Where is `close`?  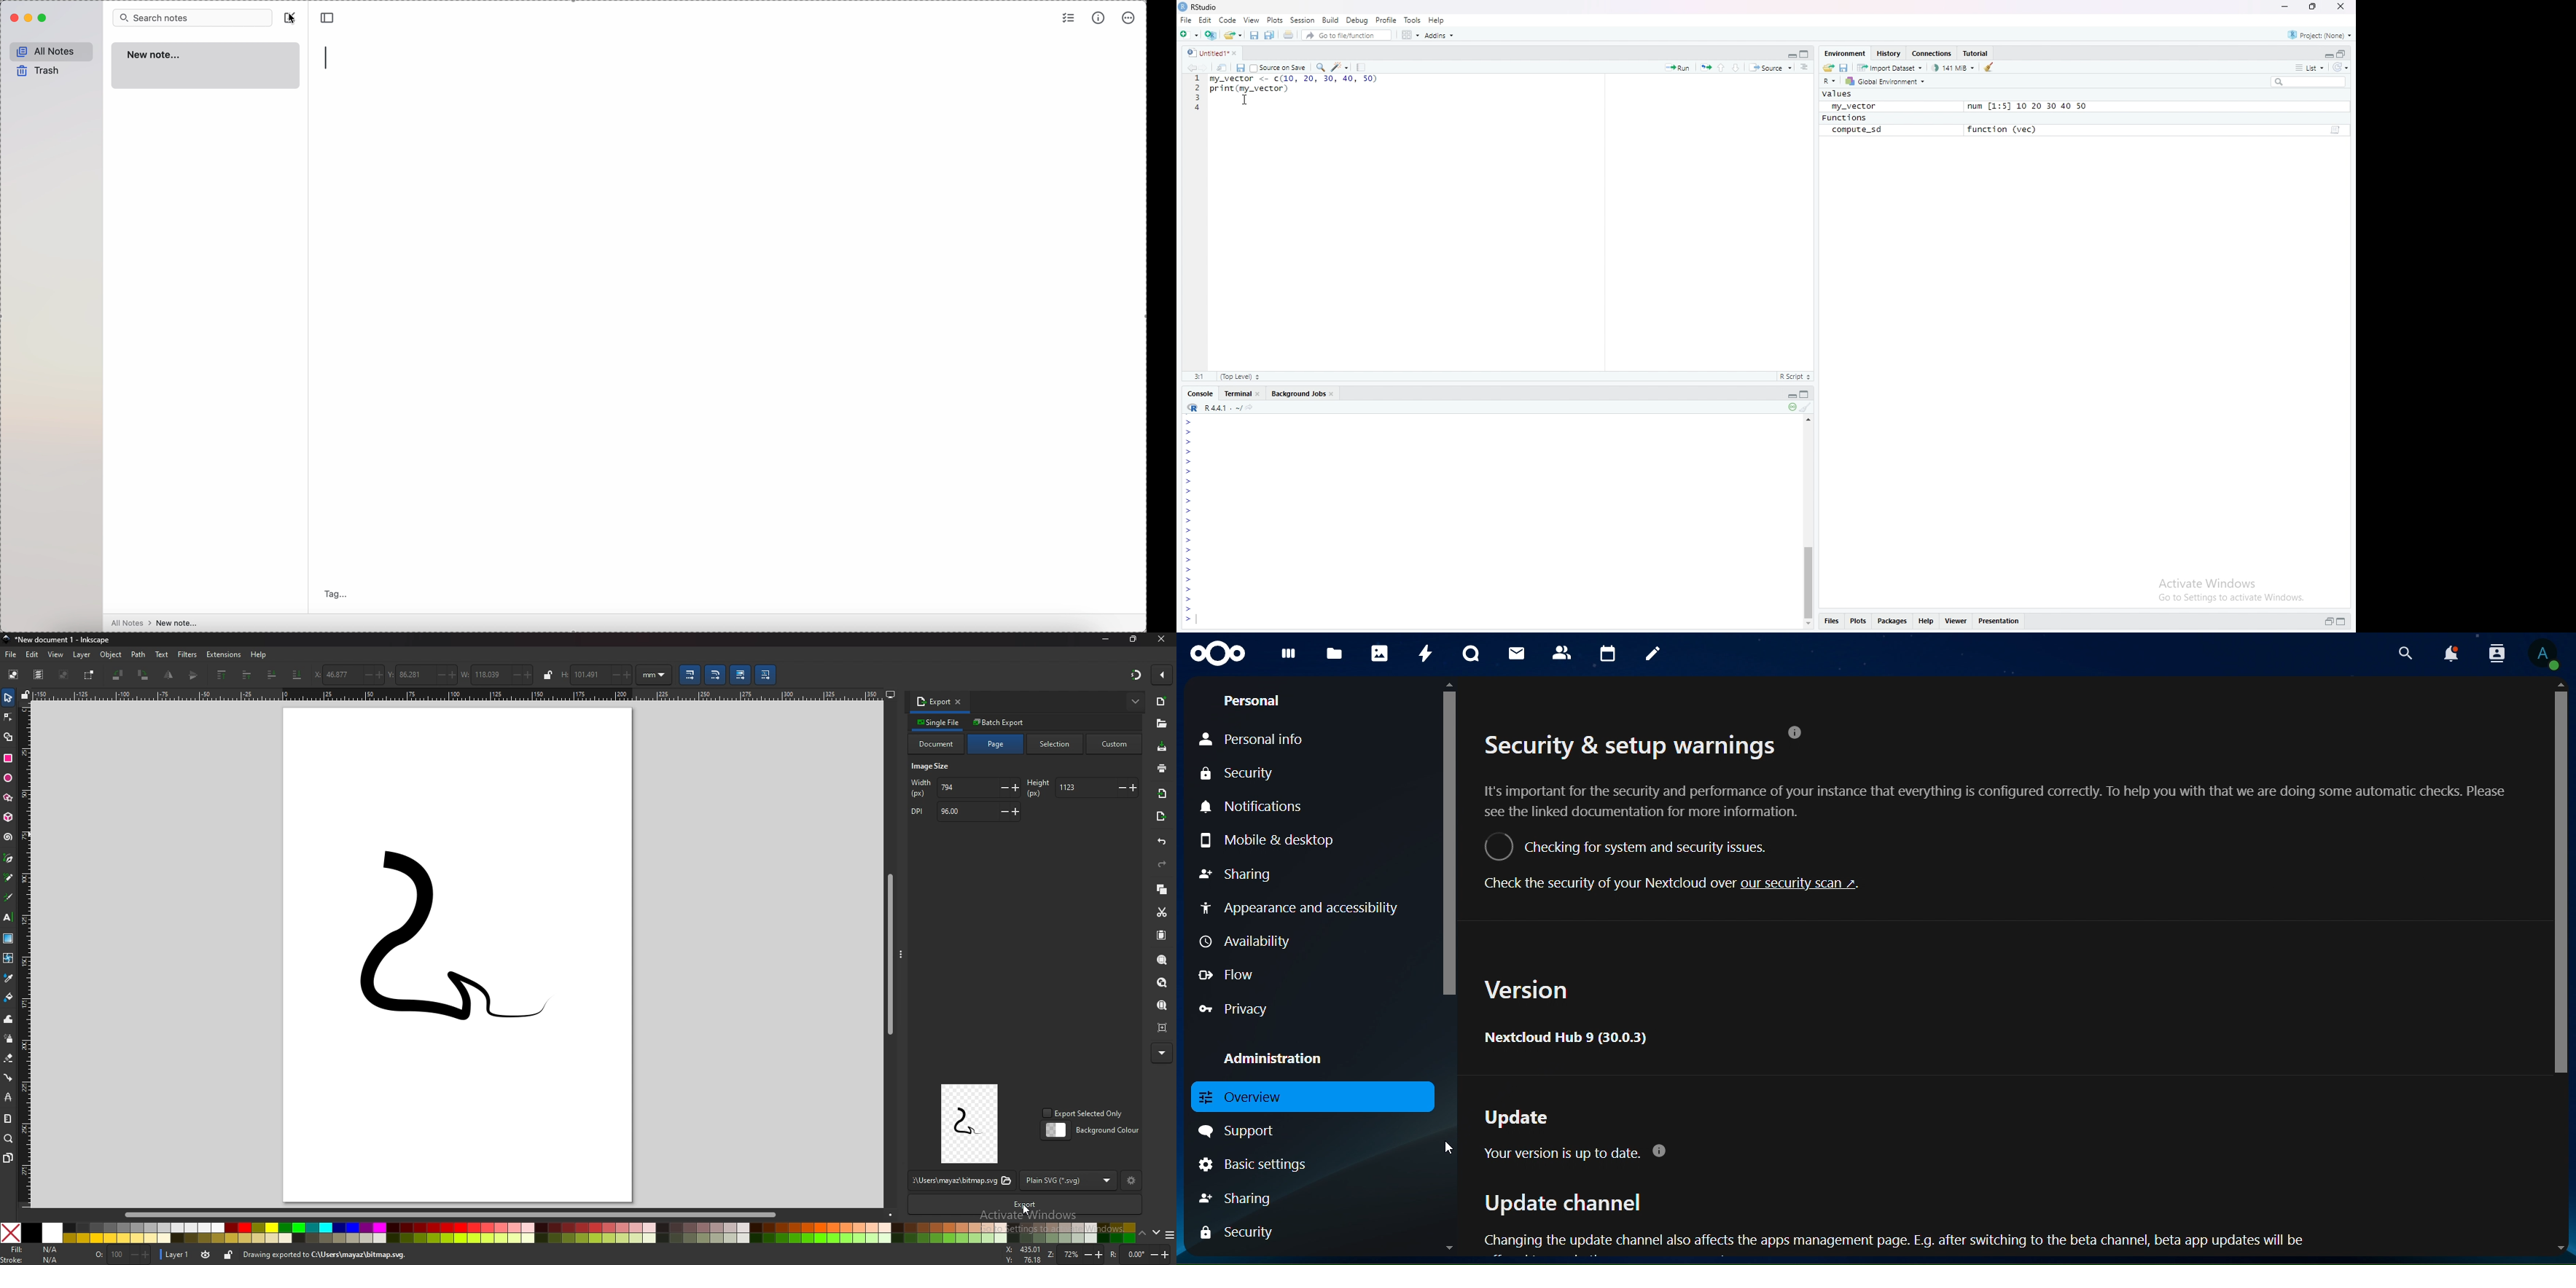
close is located at coordinates (1161, 639).